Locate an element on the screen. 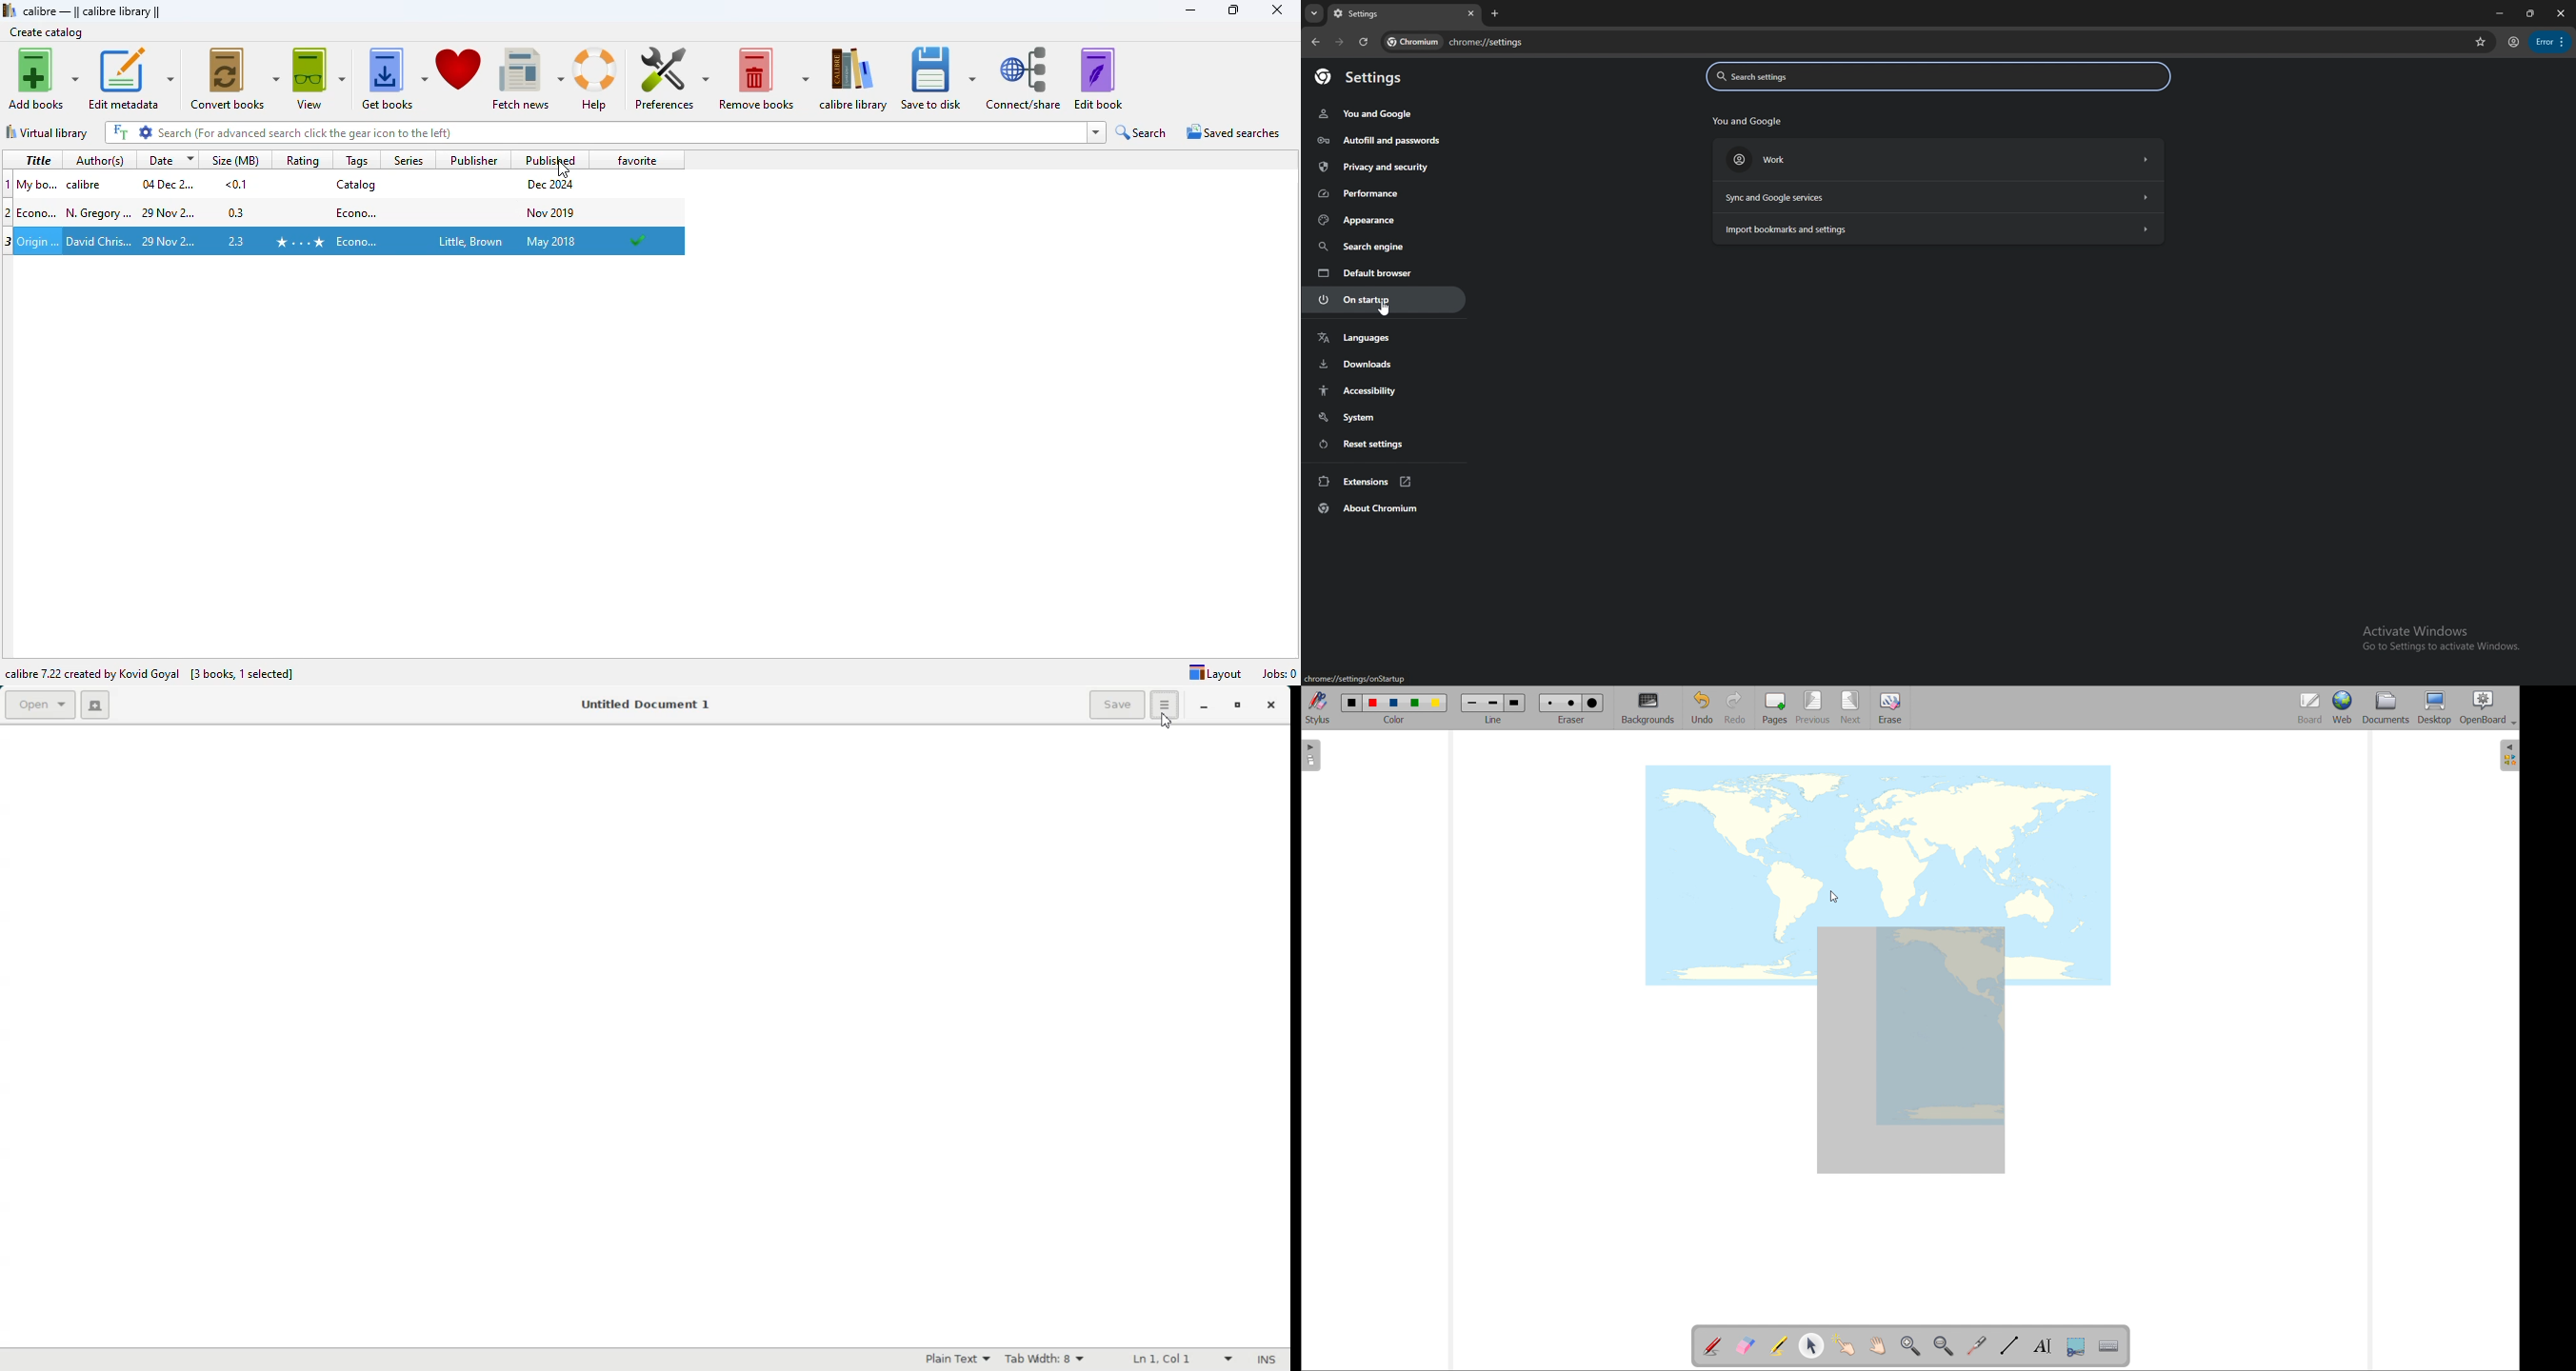  FT is located at coordinates (120, 132).